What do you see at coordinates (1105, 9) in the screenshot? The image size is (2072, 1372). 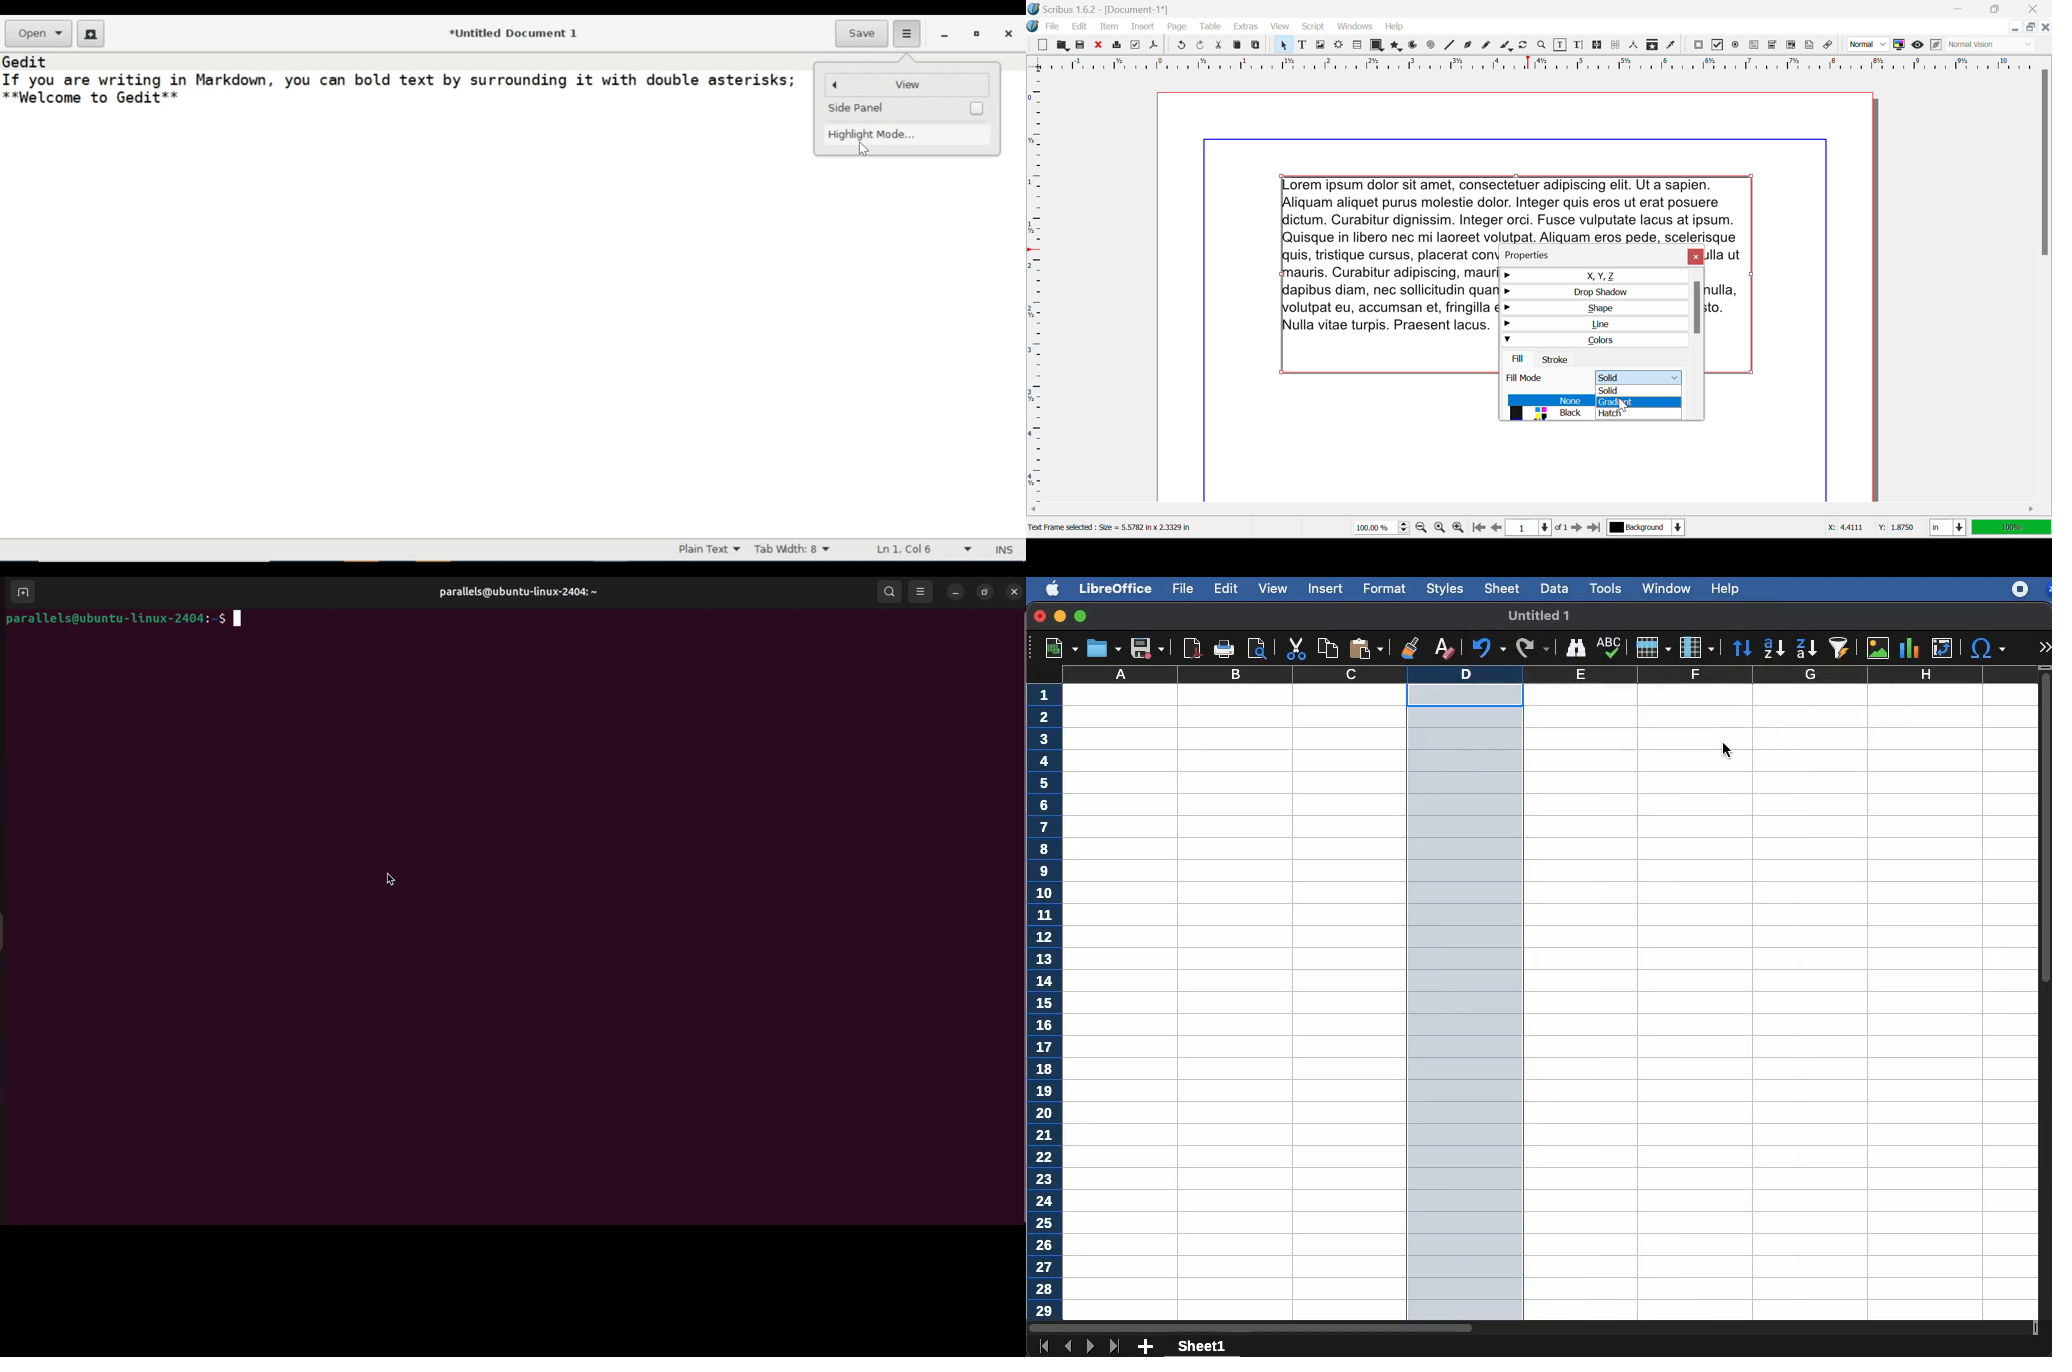 I see `Scribus 1.6.2 - [Document-1*]` at bounding box center [1105, 9].